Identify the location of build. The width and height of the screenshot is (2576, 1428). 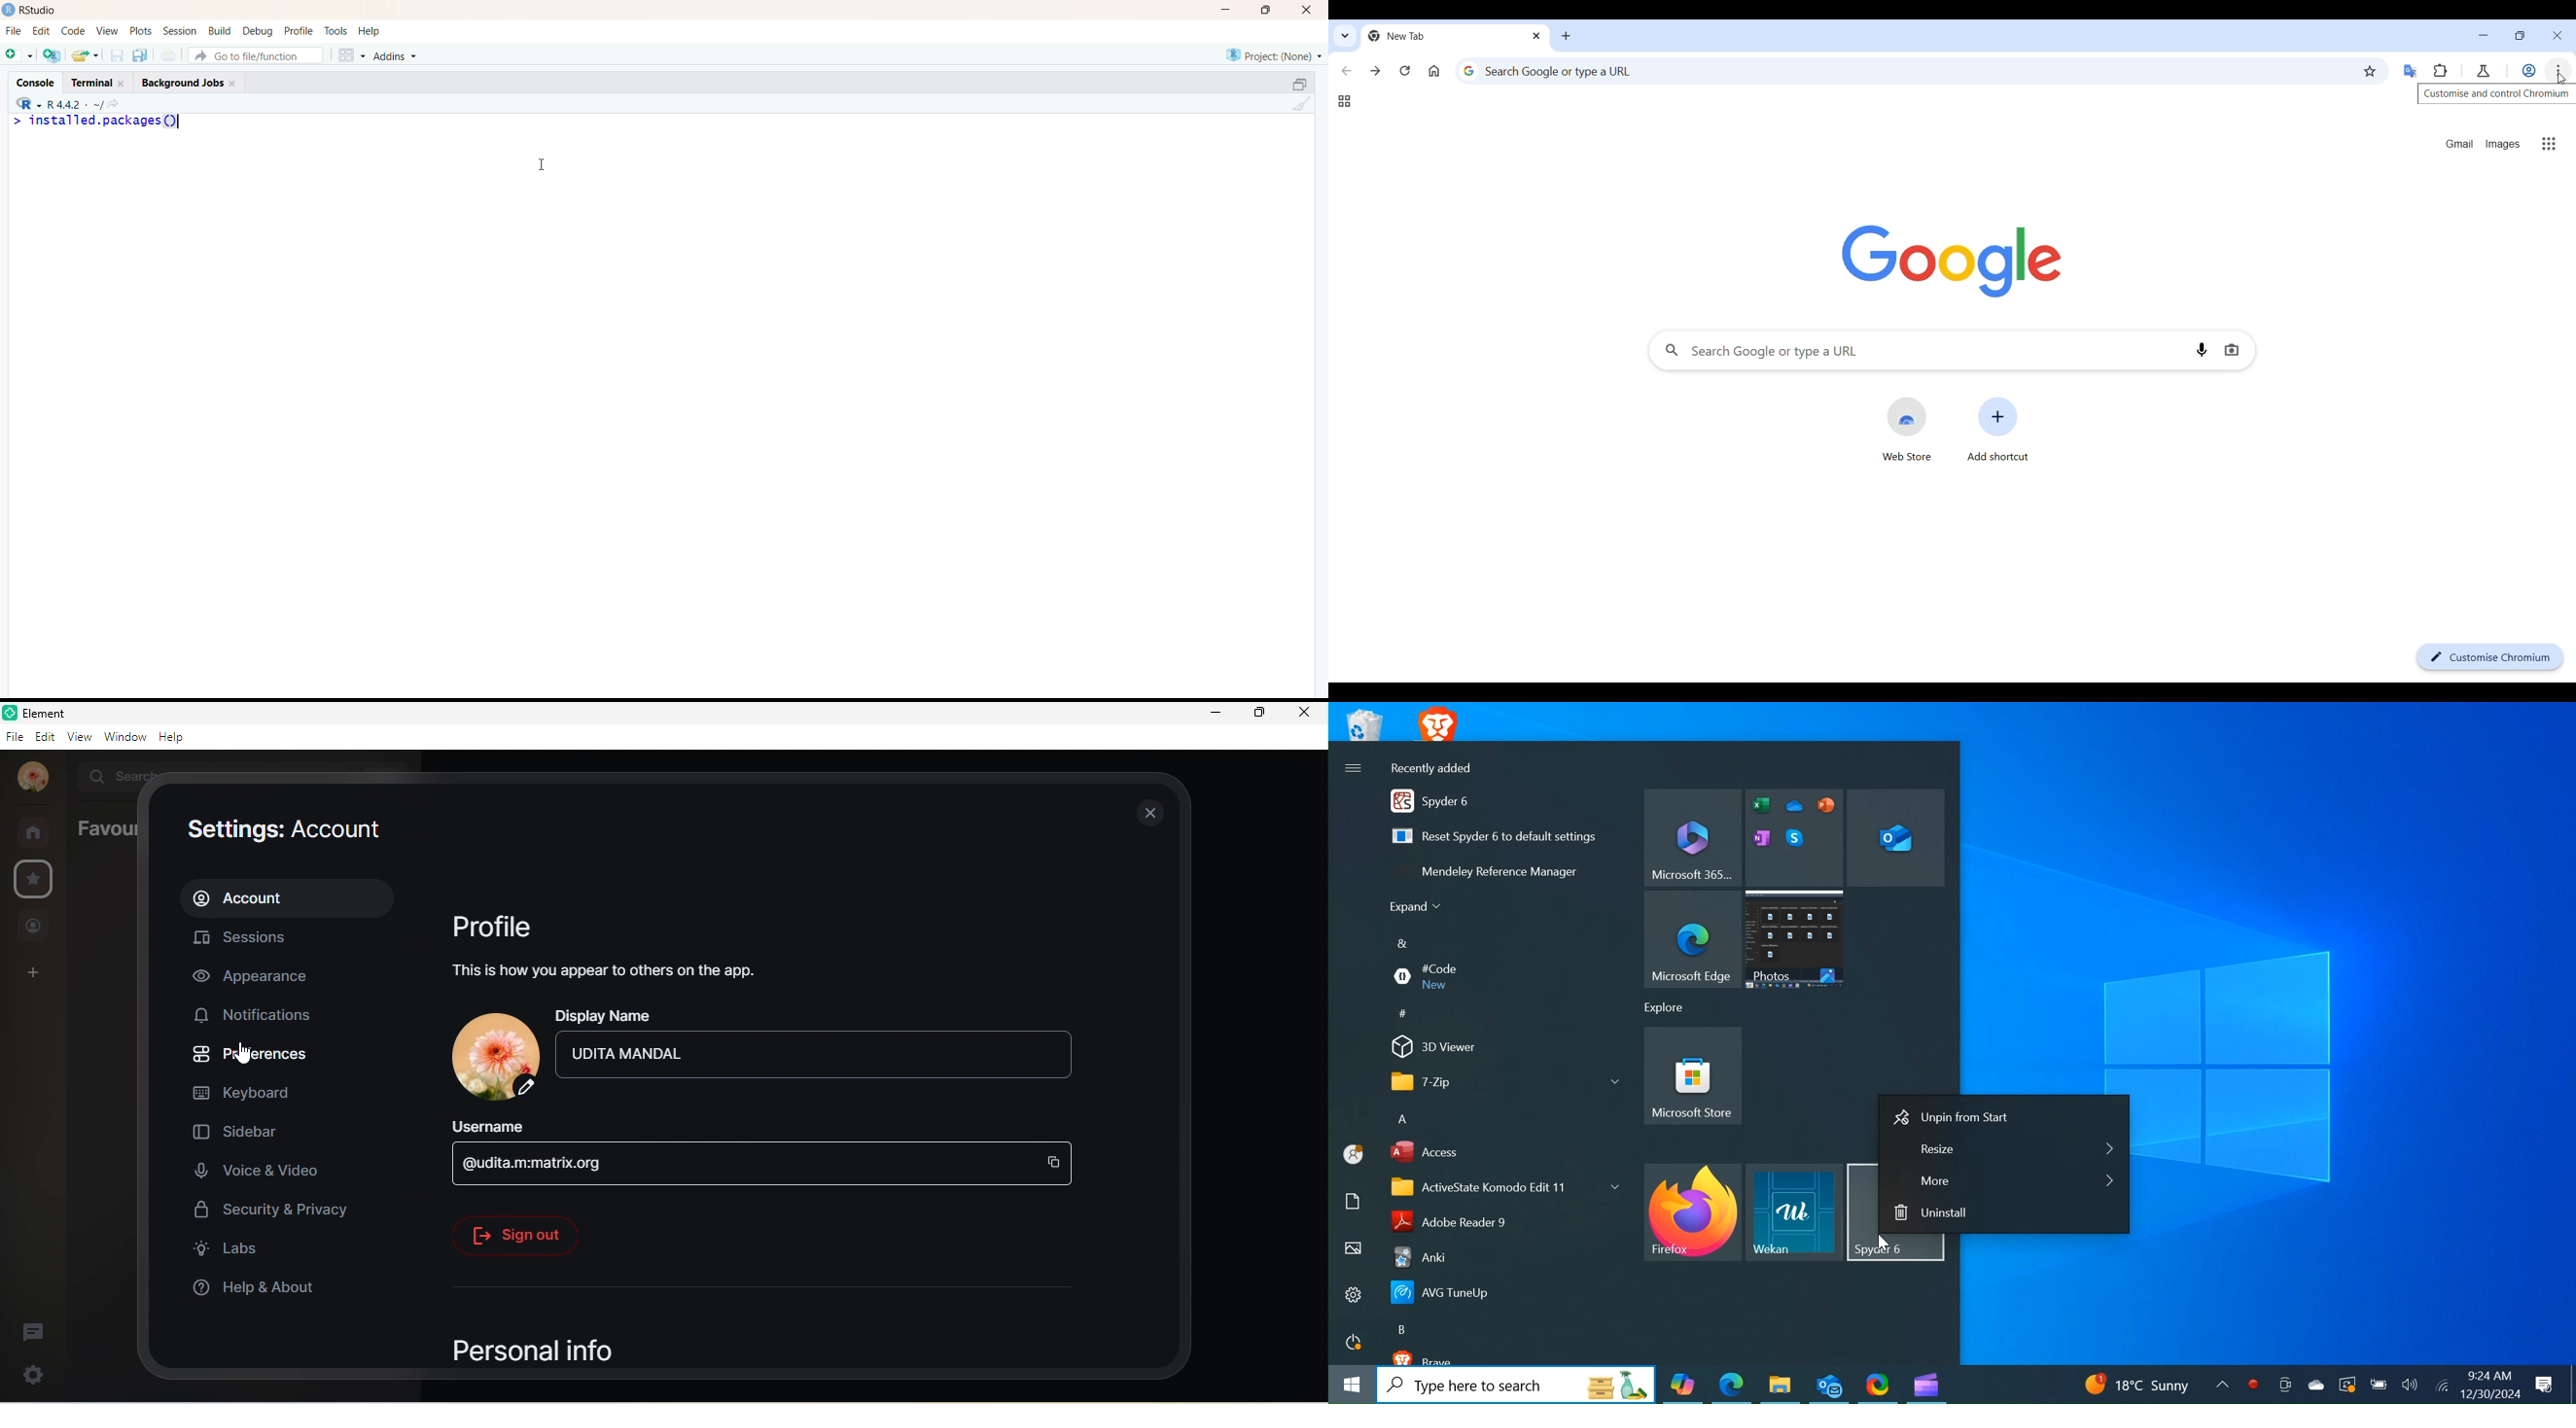
(221, 31).